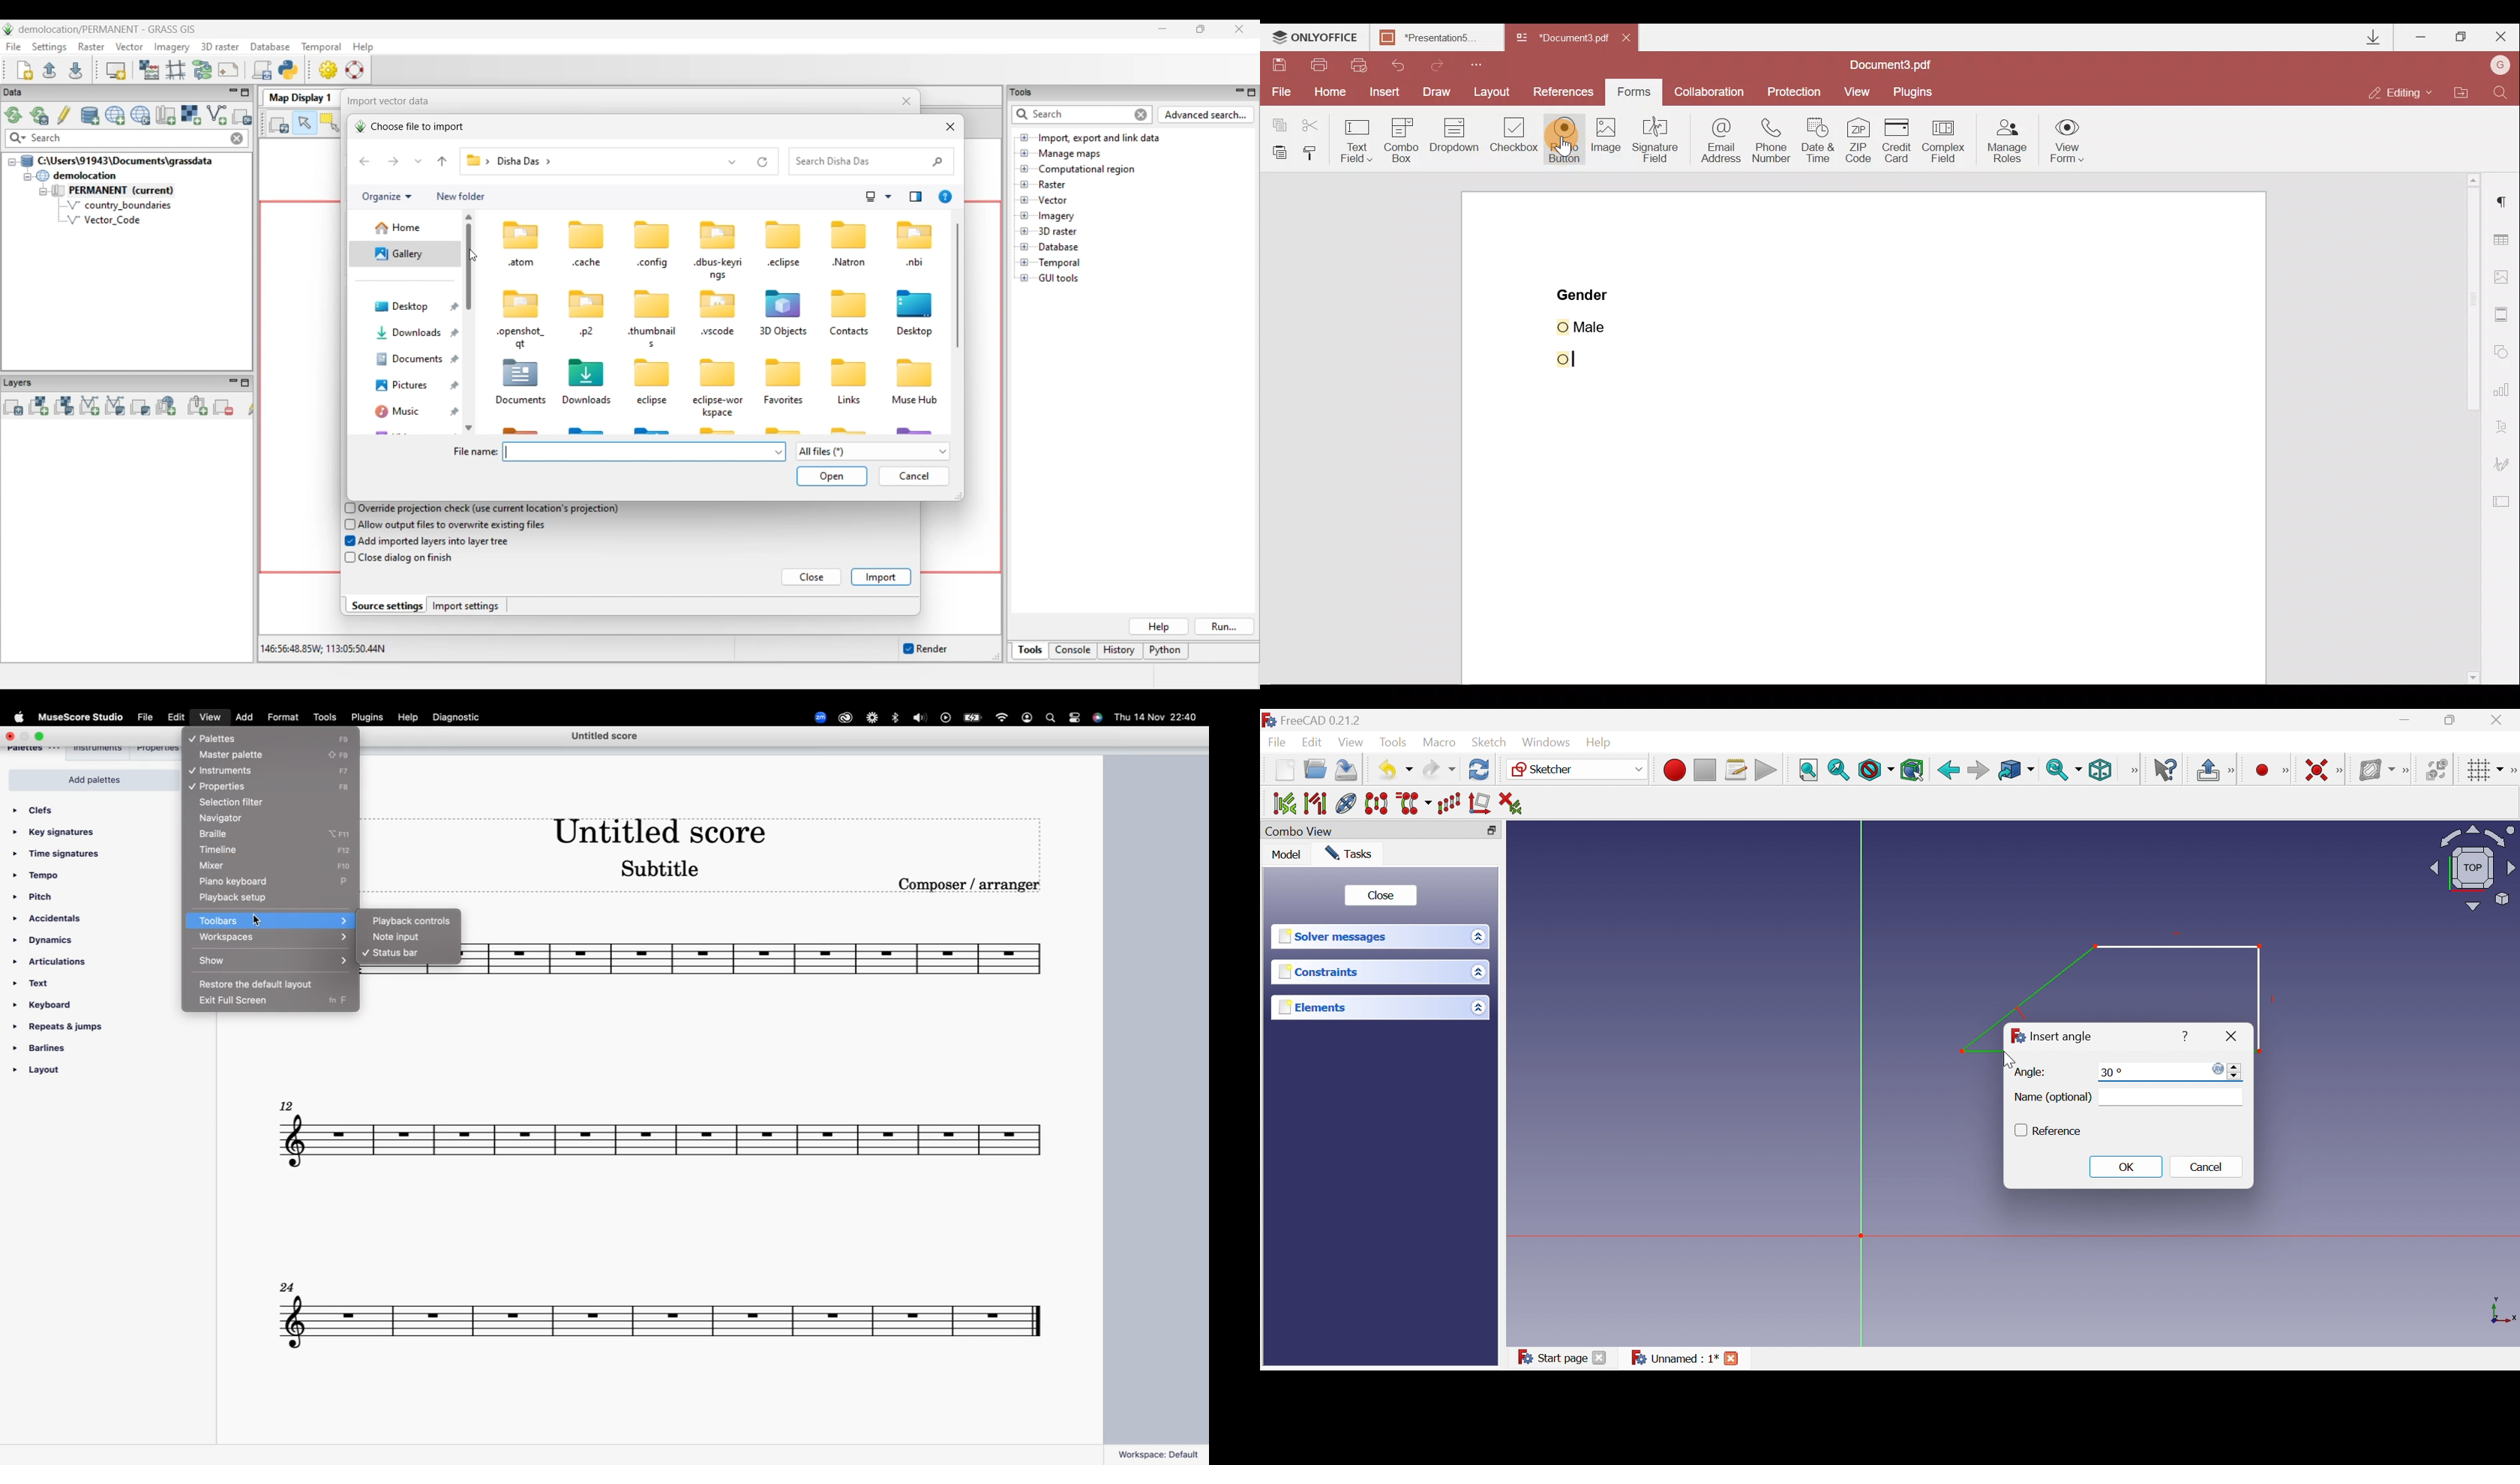 Image resolution: width=2520 pixels, height=1484 pixels. I want to click on Tools, so click(1395, 741).